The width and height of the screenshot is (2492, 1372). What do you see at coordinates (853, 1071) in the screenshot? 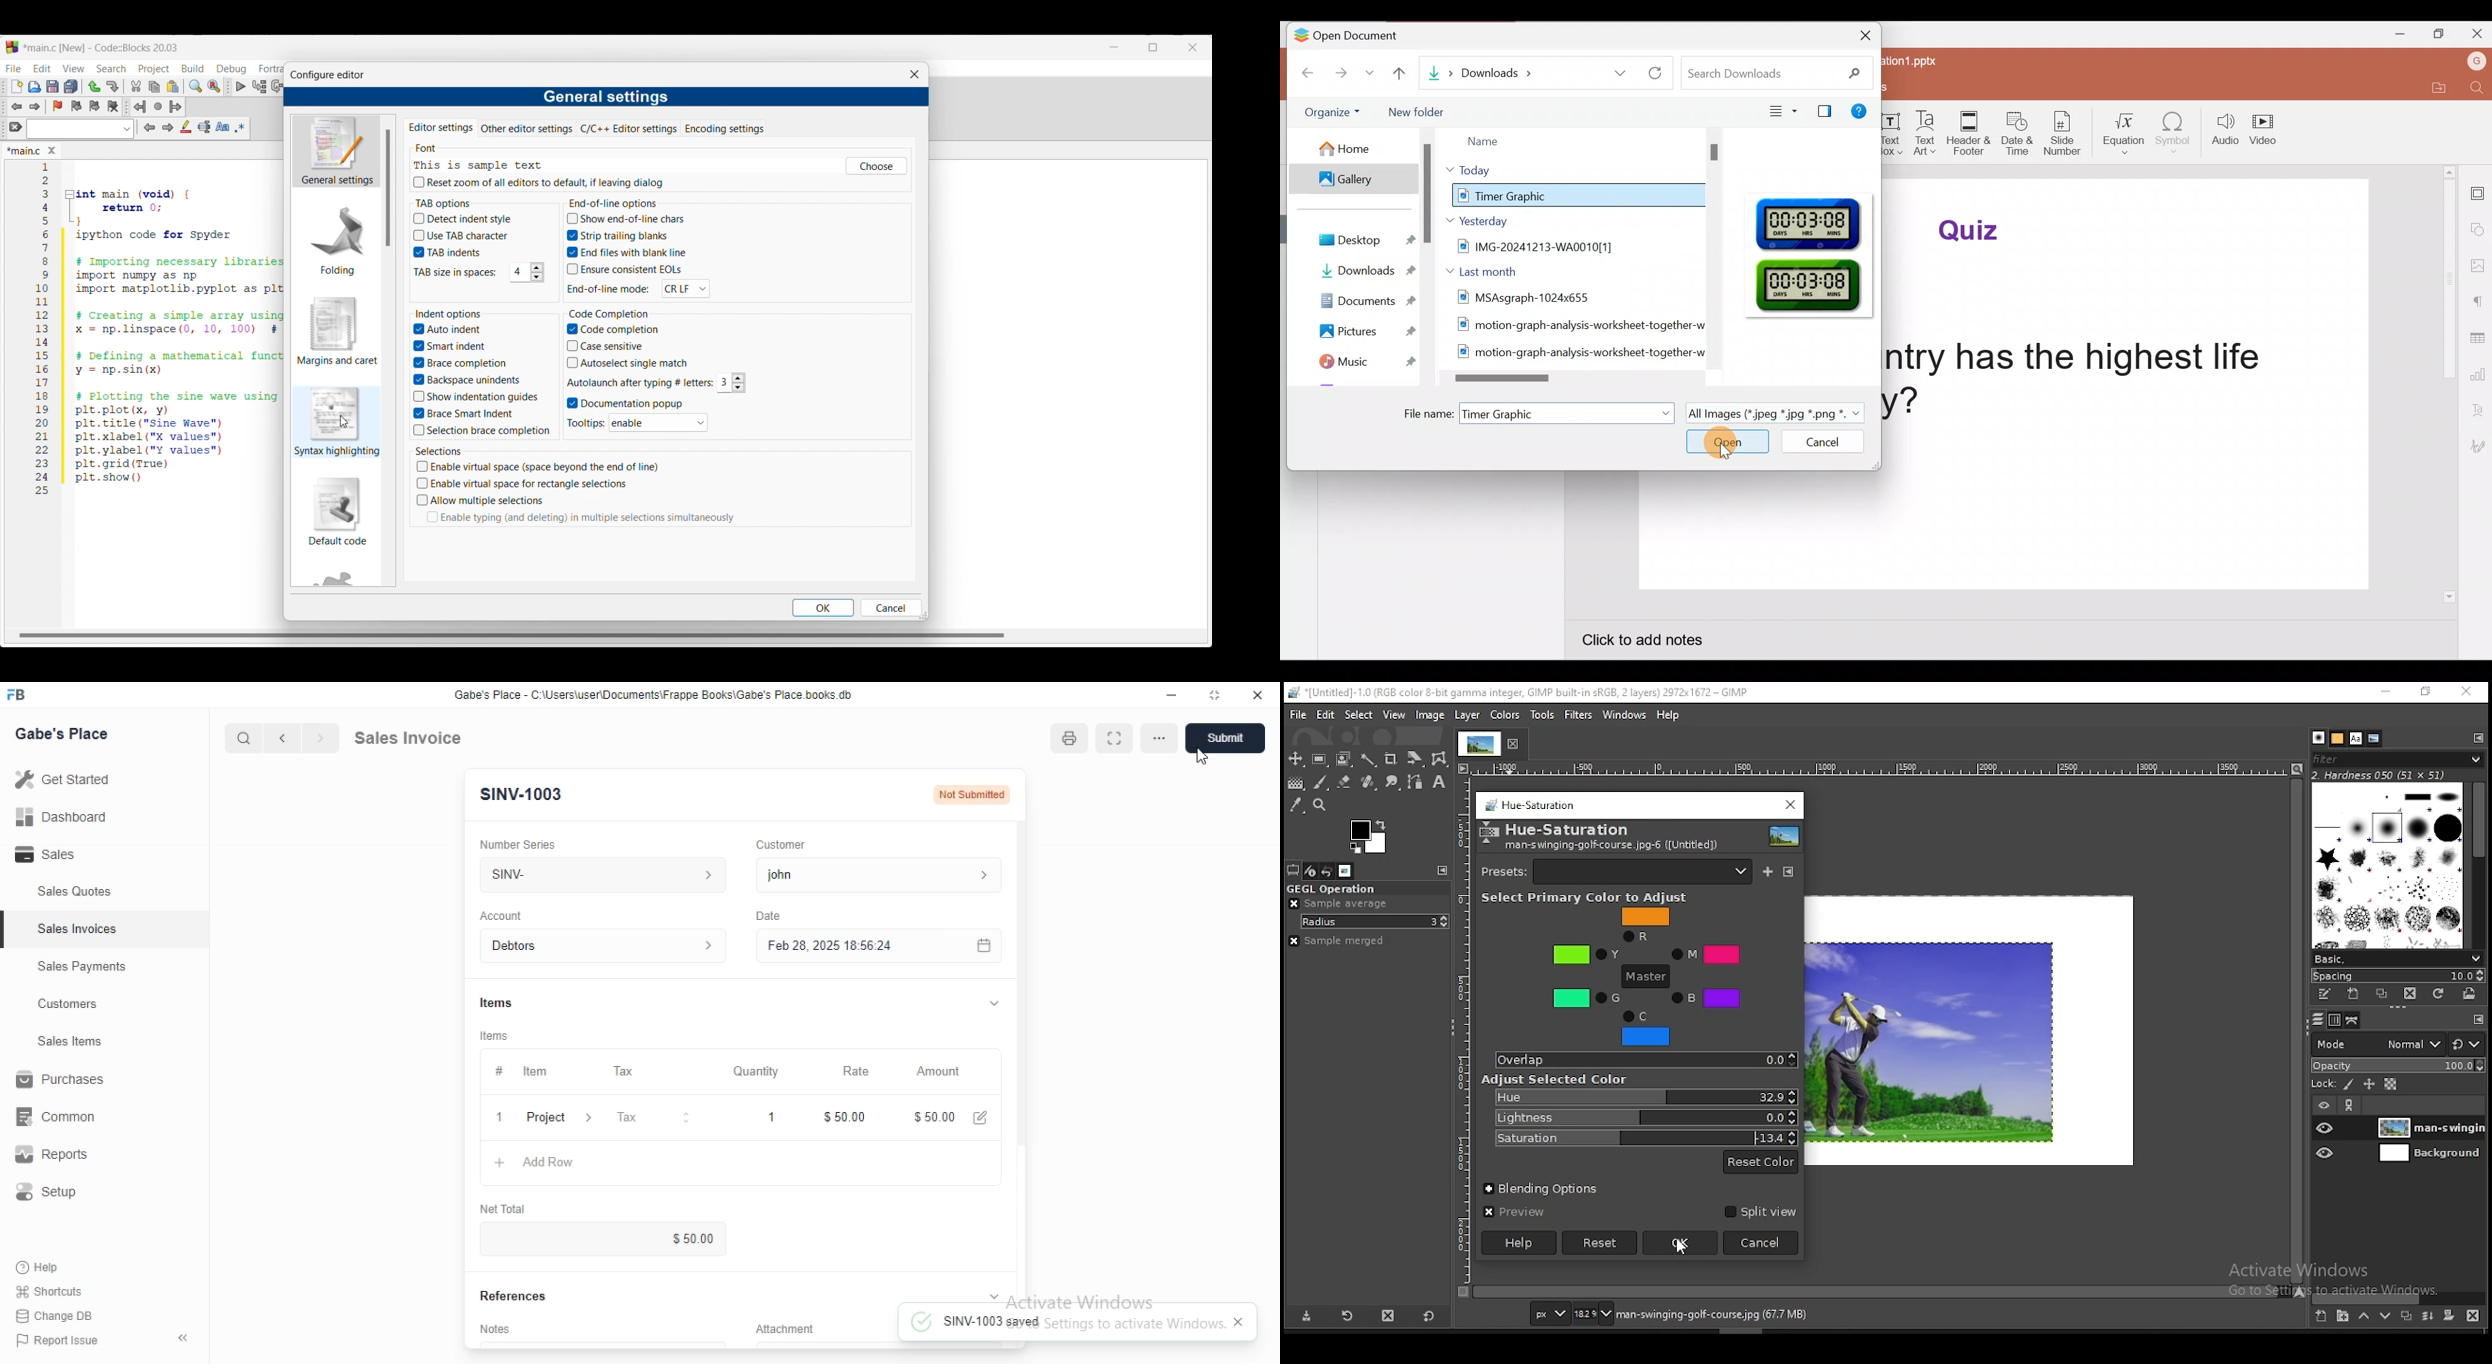
I see `Rate` at bounding box center [853, 1071].